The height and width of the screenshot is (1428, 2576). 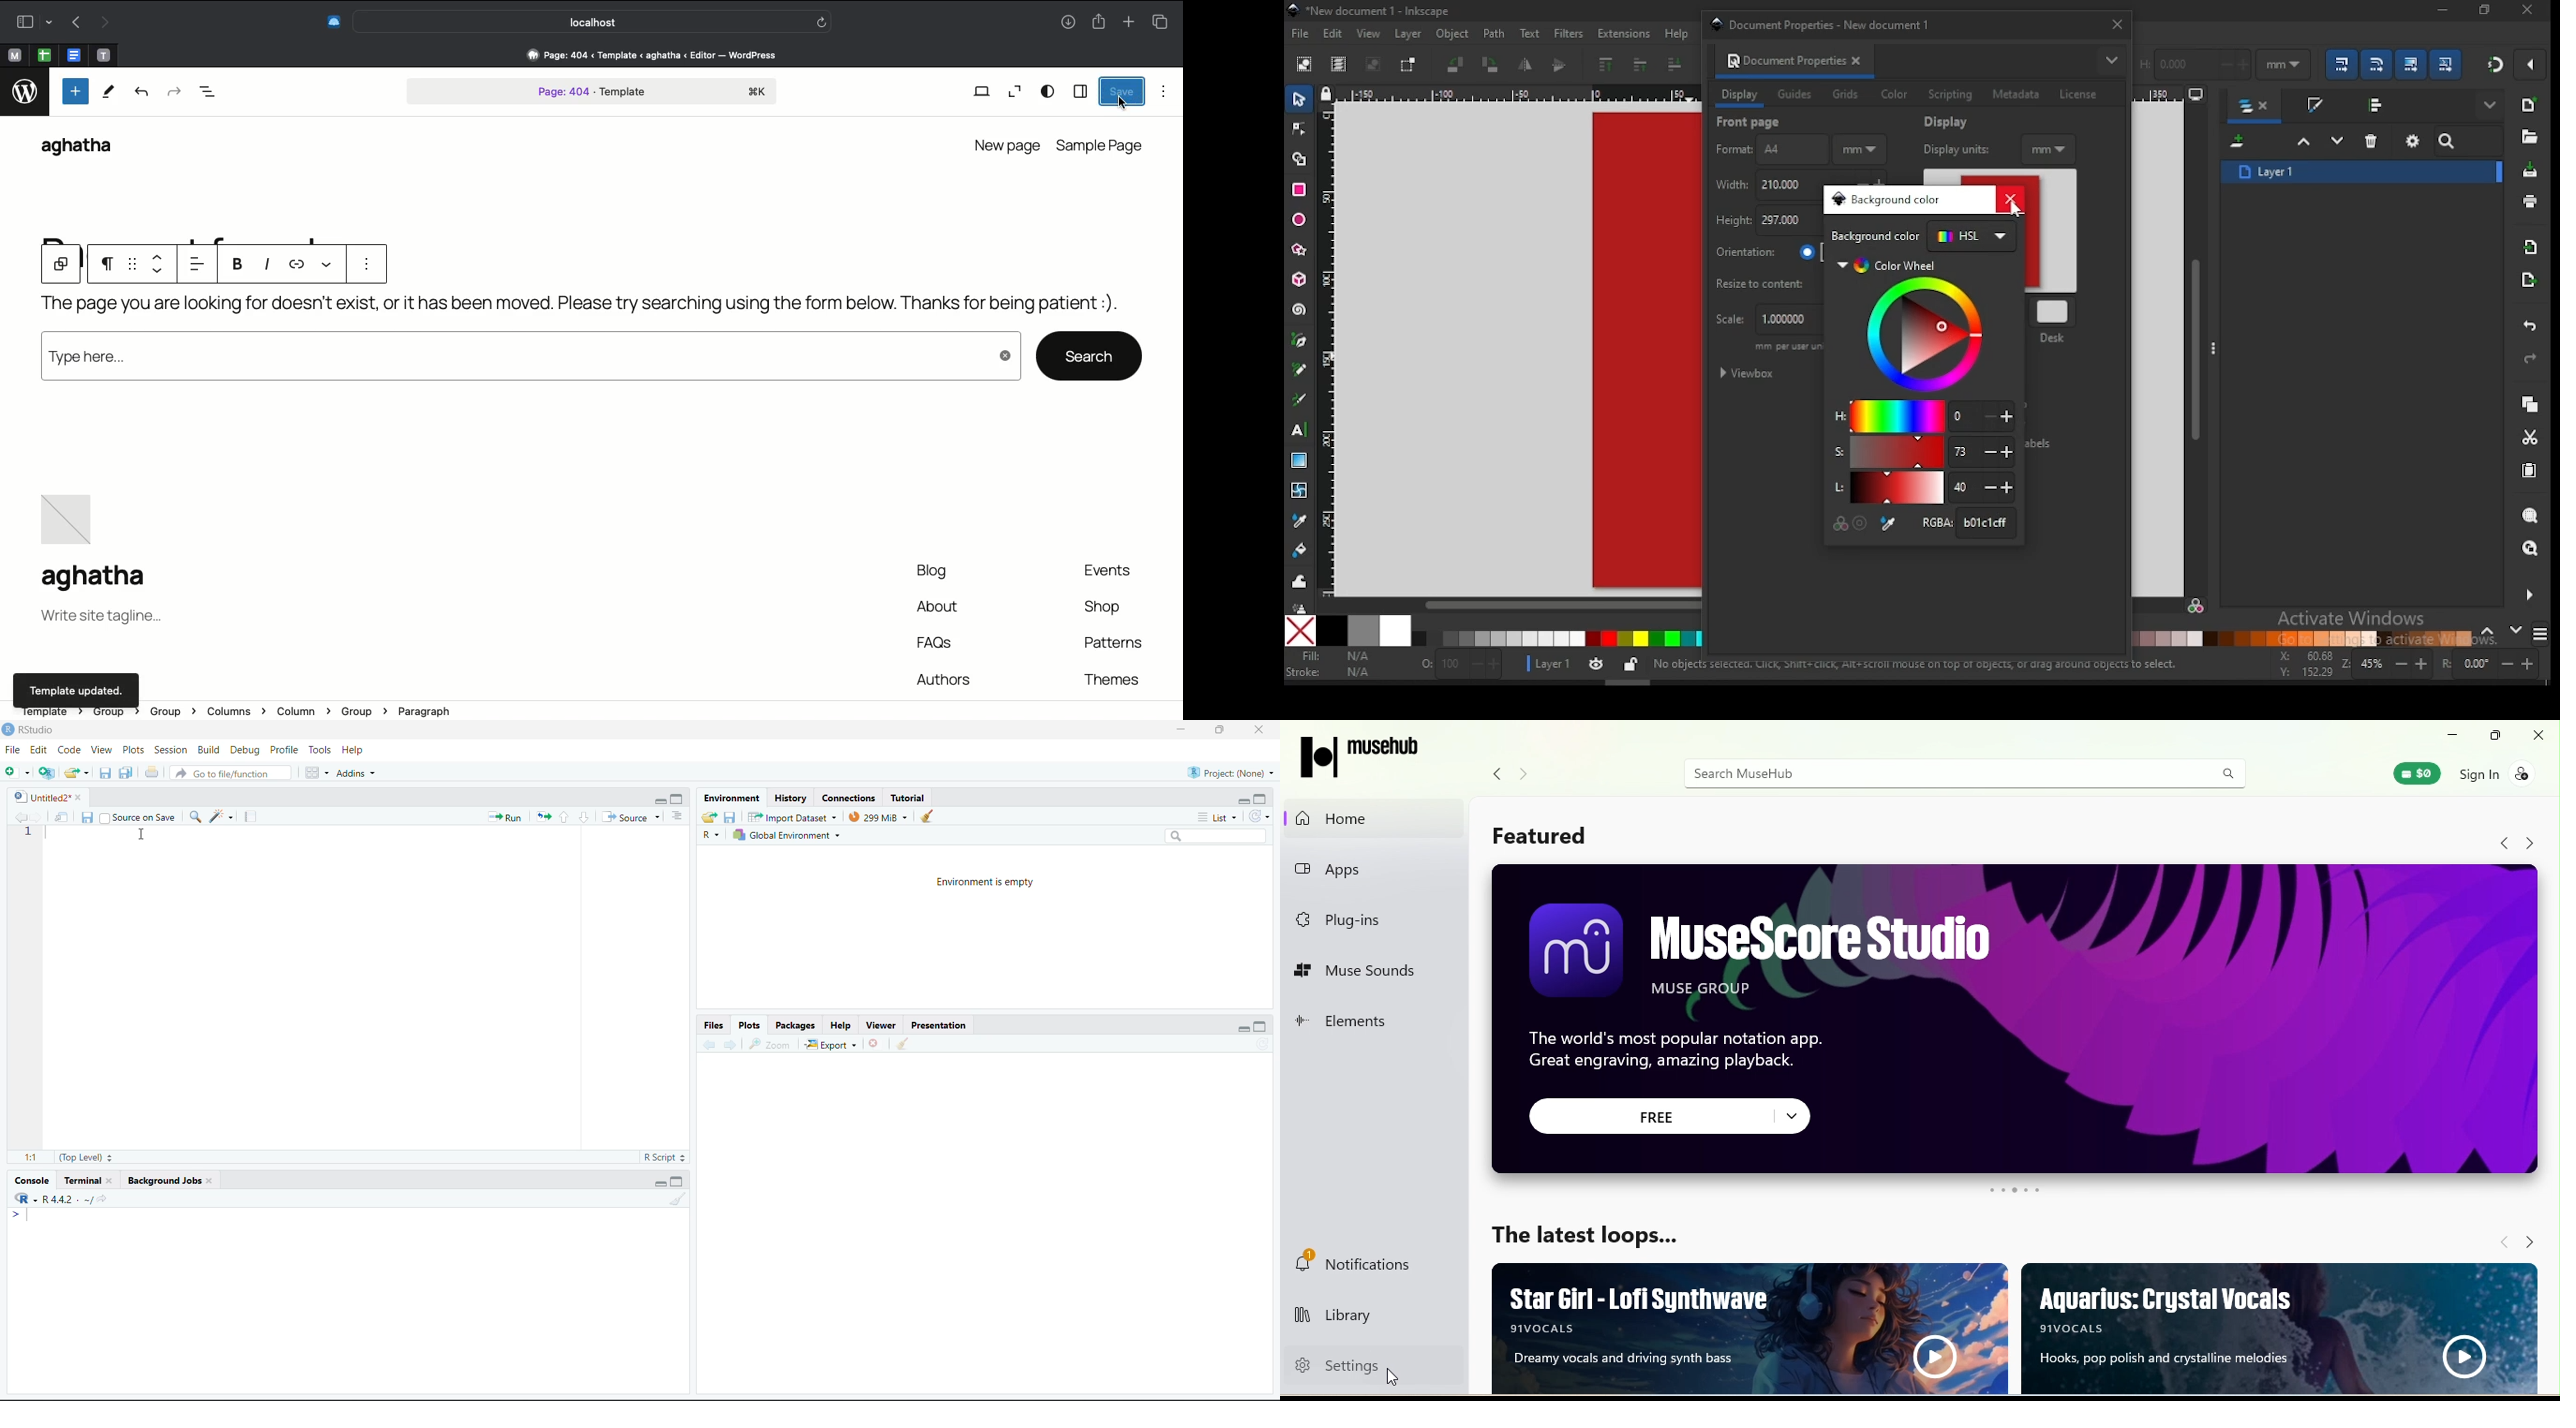 I want to click on close, so click(x=81, y=797).